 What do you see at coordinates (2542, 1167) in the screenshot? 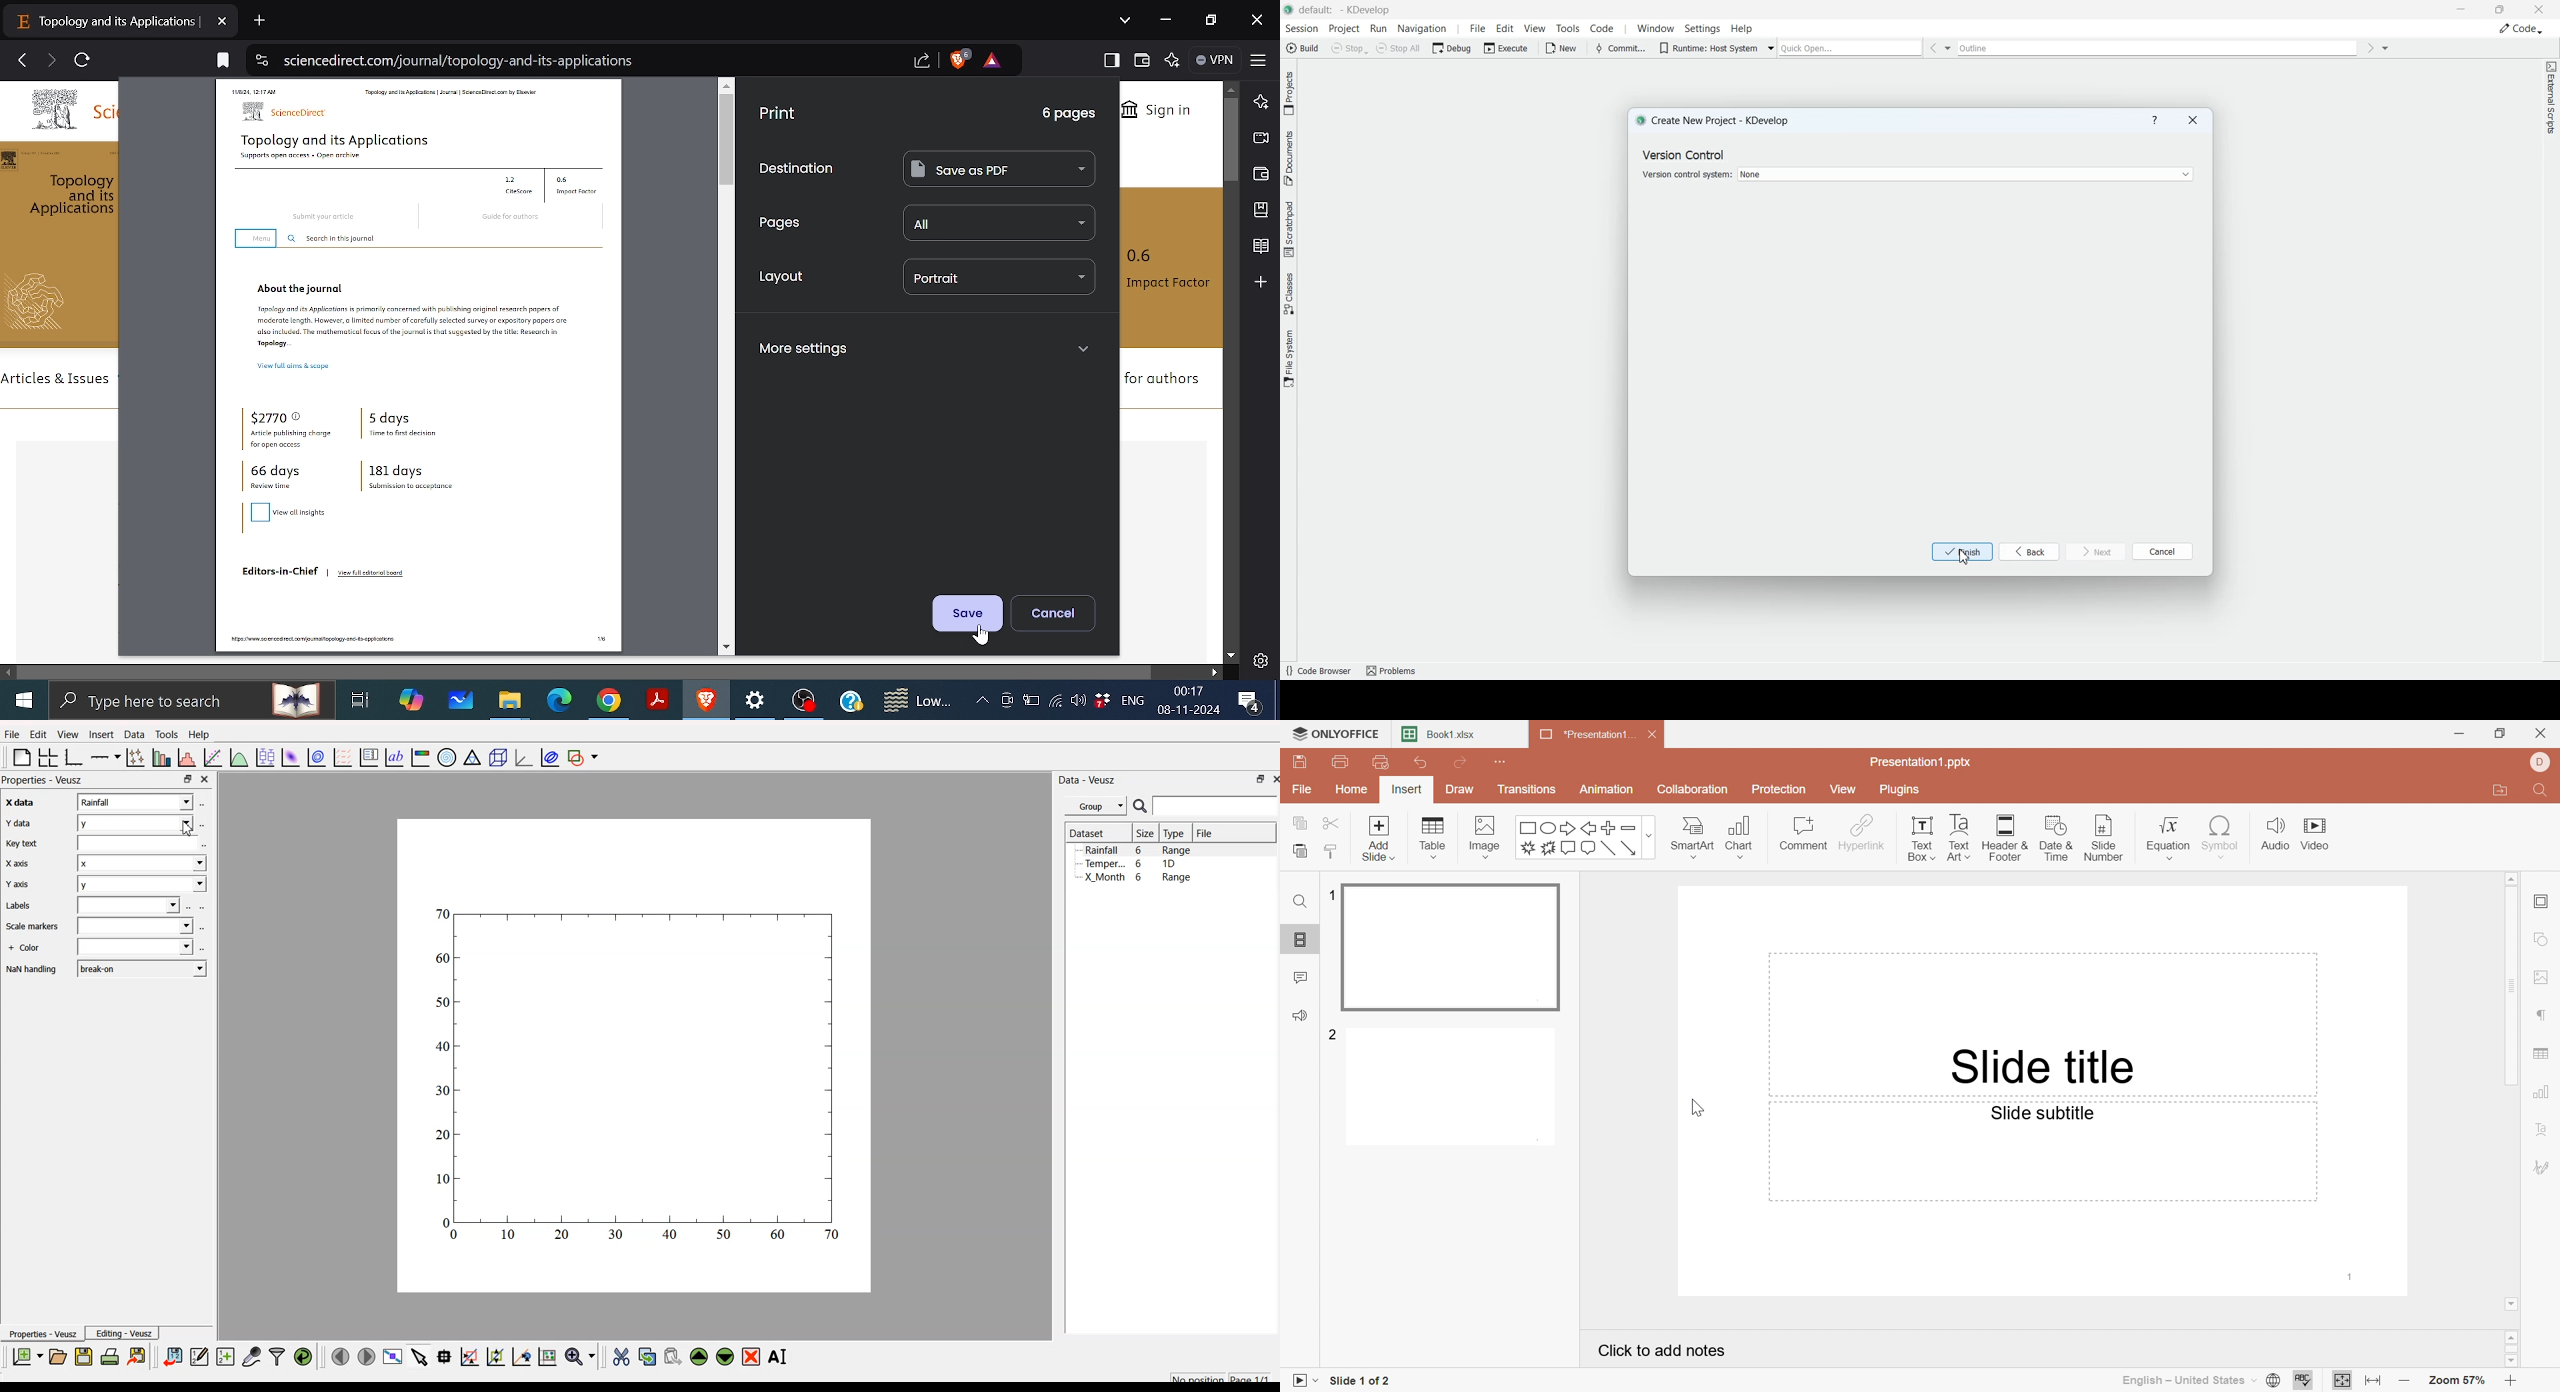
I see `Signature settings` at bounding box center [2542, 1167].